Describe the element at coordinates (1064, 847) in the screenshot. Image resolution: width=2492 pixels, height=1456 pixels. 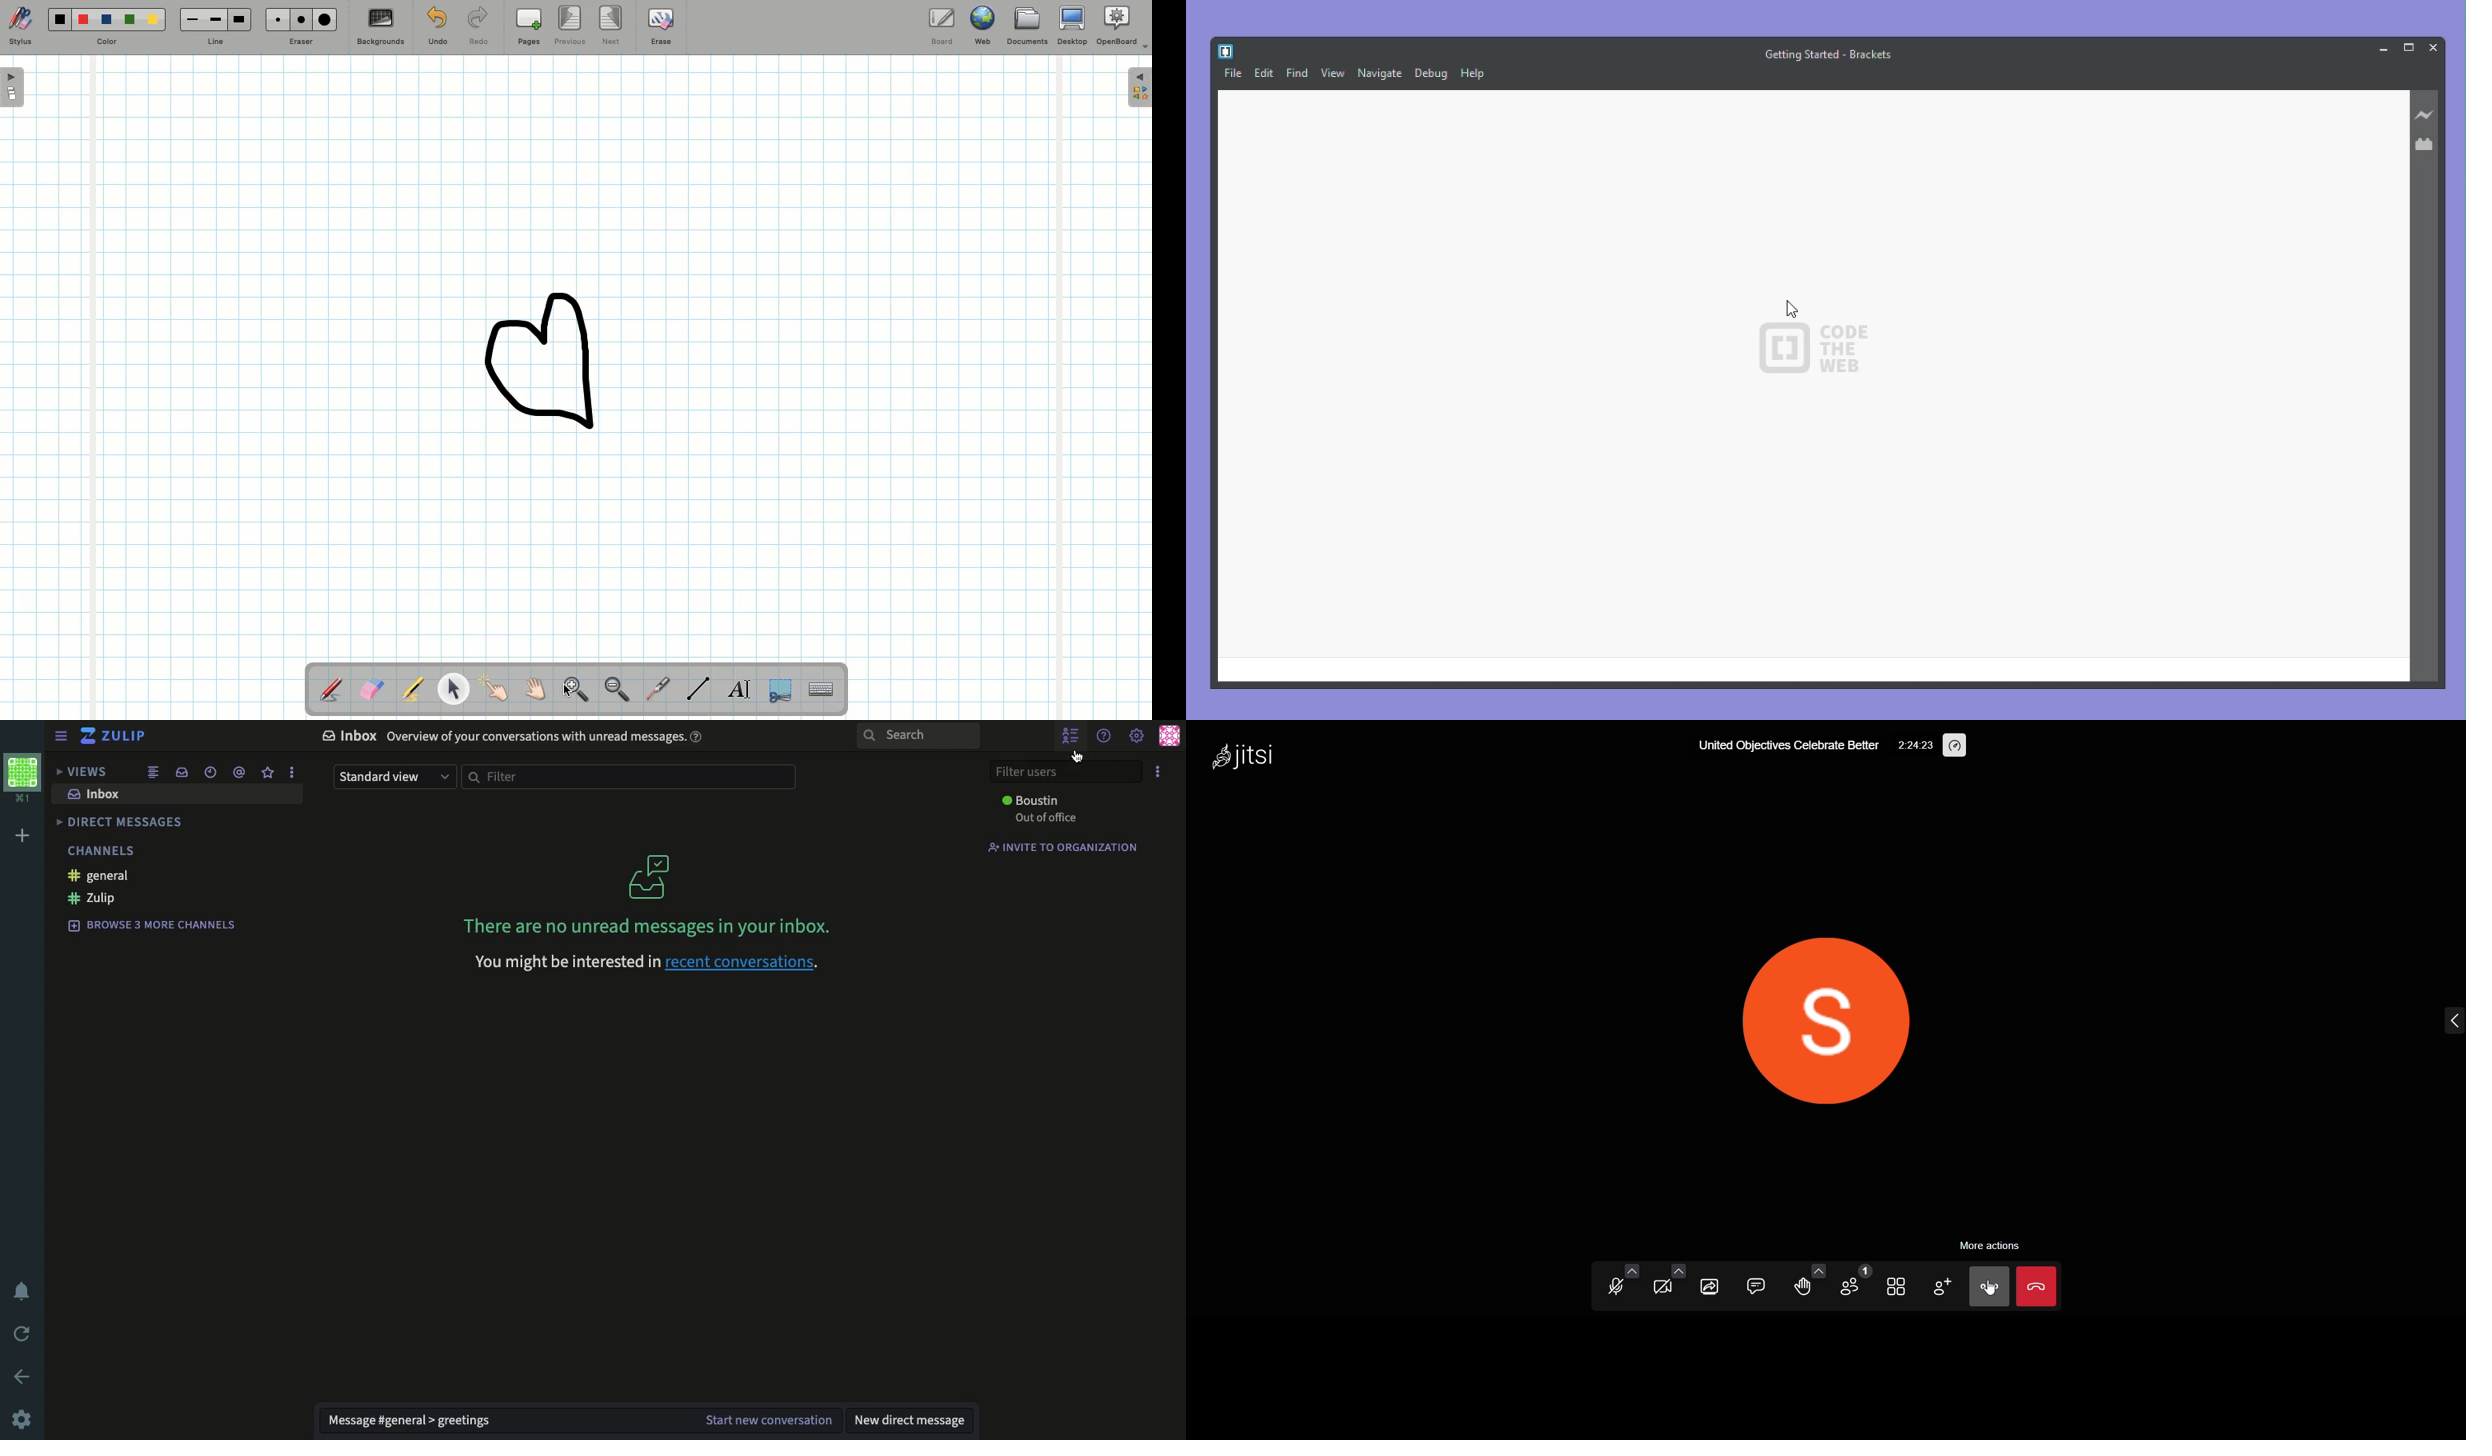
I see `invite to organization` at that location.